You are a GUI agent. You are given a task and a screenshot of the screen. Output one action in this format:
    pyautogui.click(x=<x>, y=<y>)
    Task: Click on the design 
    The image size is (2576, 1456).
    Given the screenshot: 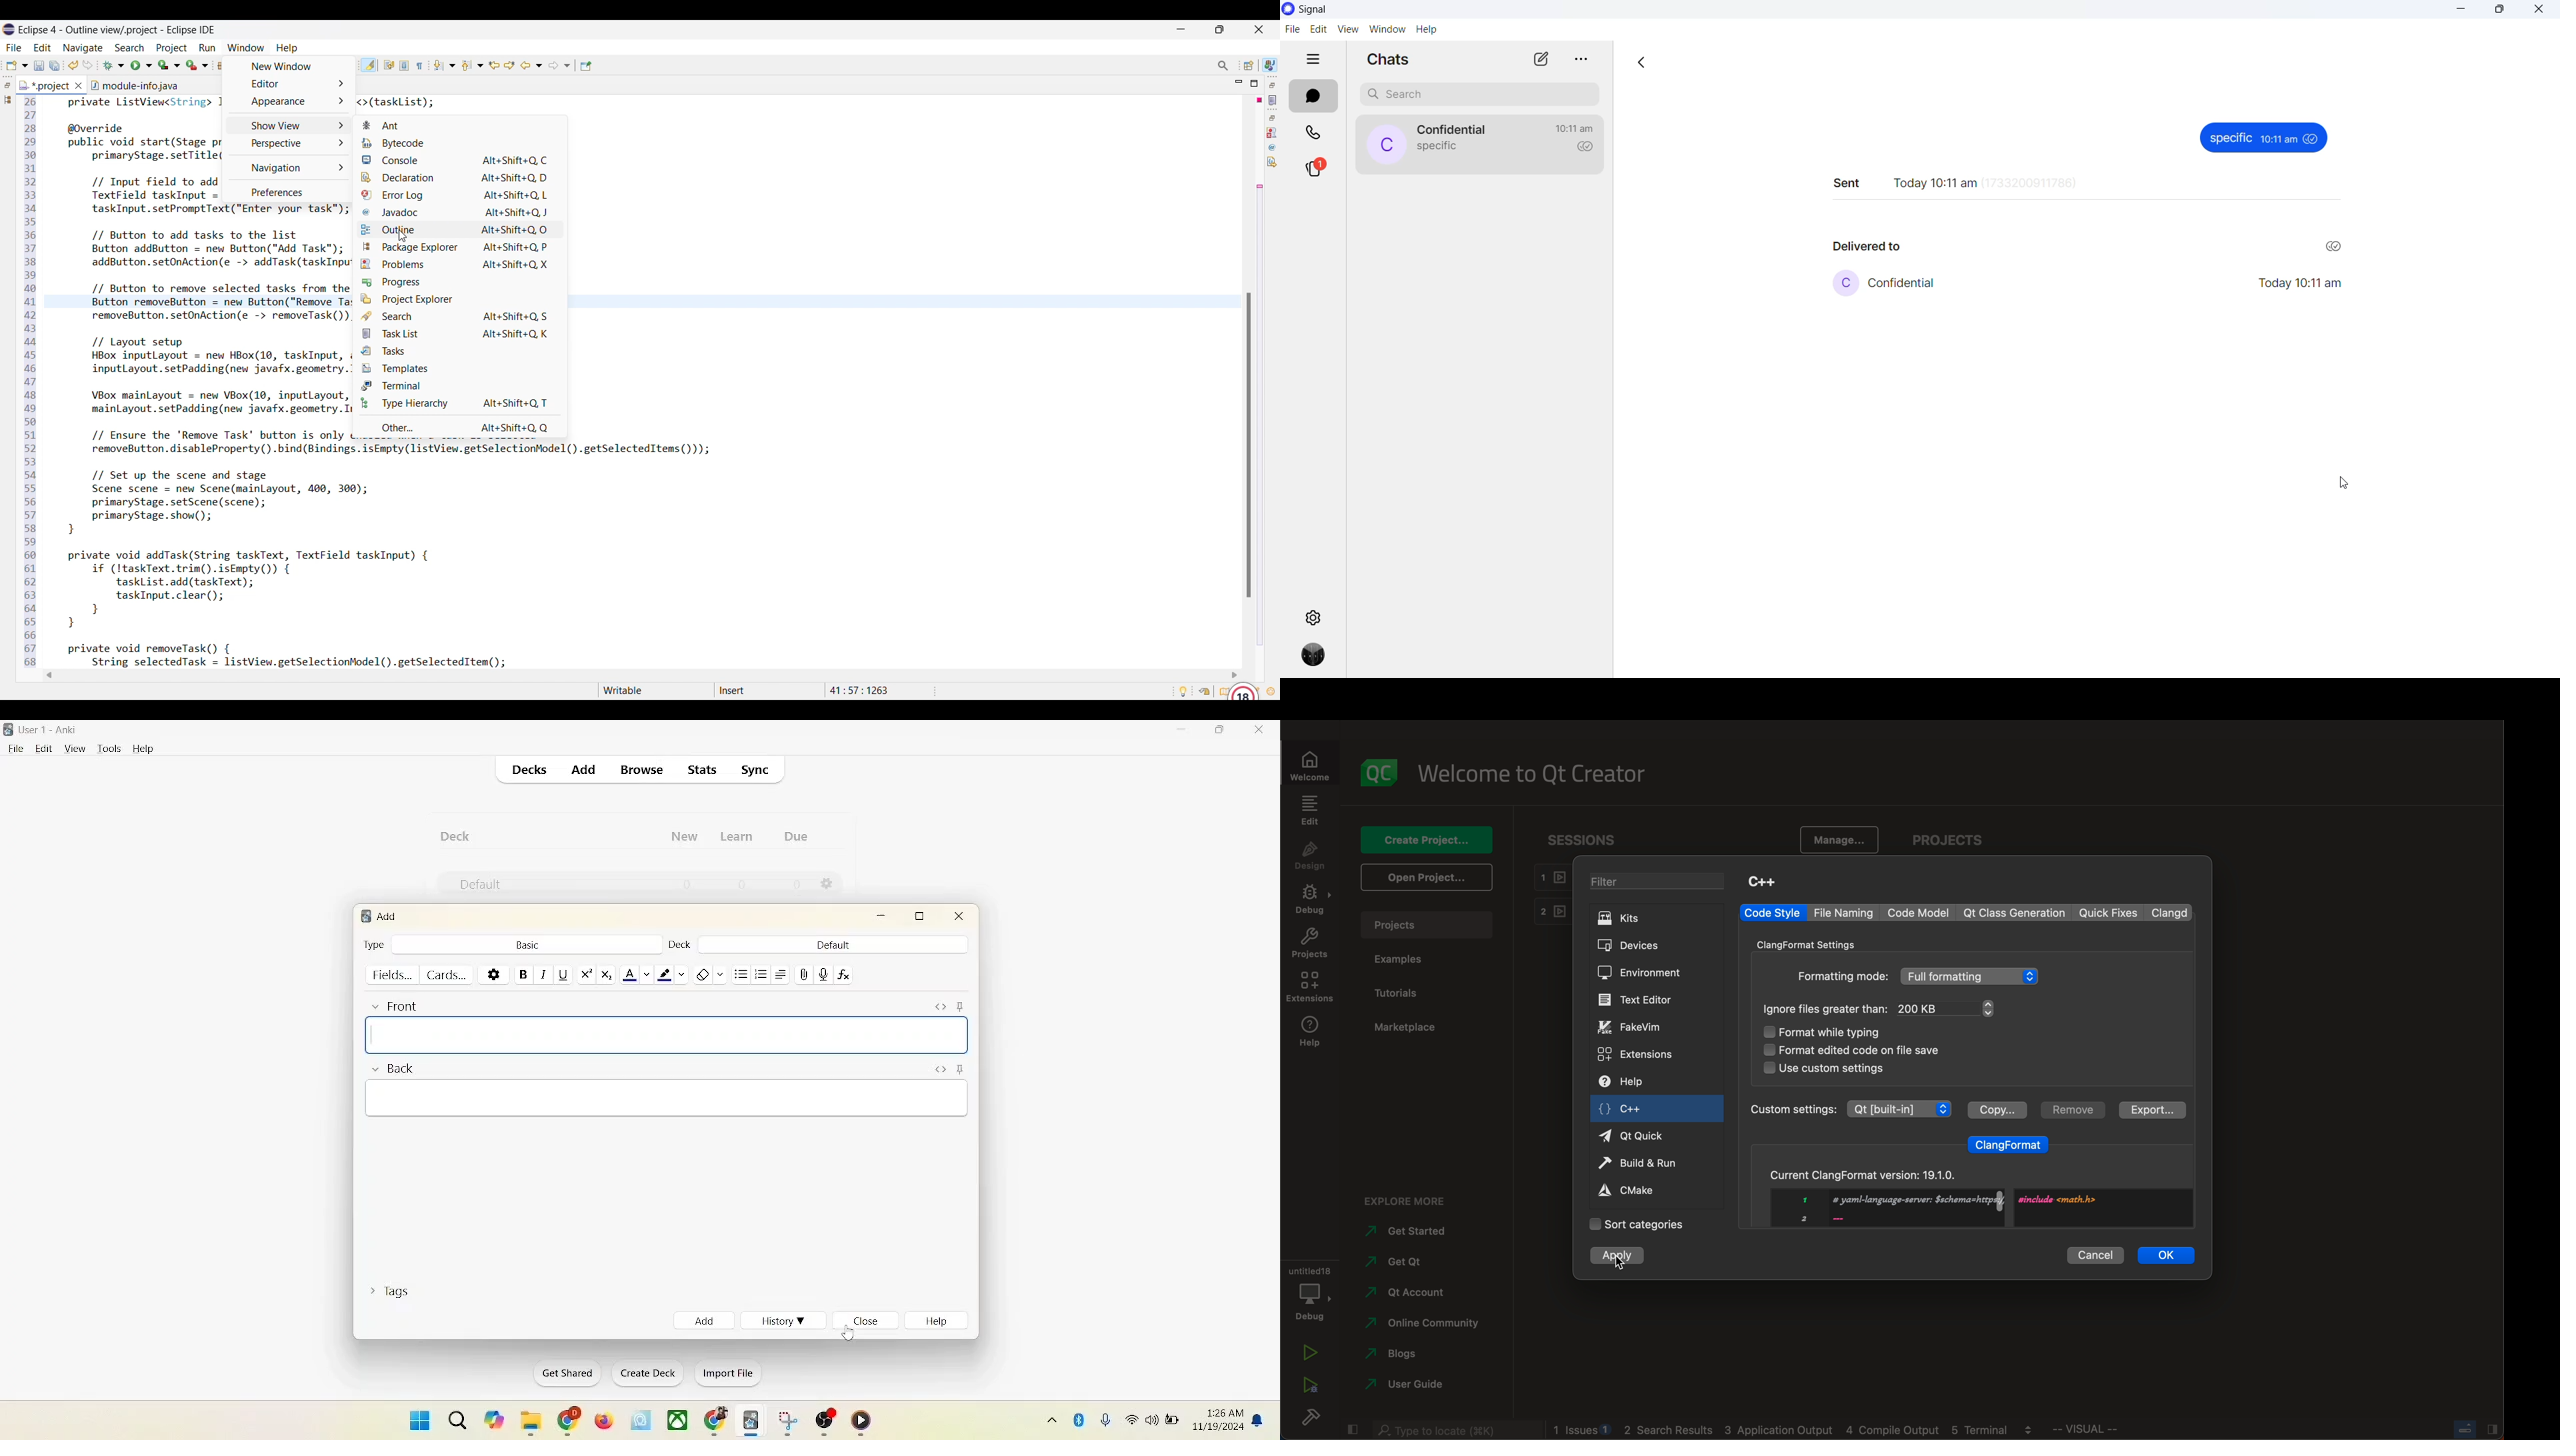 What is the action you would take?
    pyautogui.click(x=1310, y=856)
    